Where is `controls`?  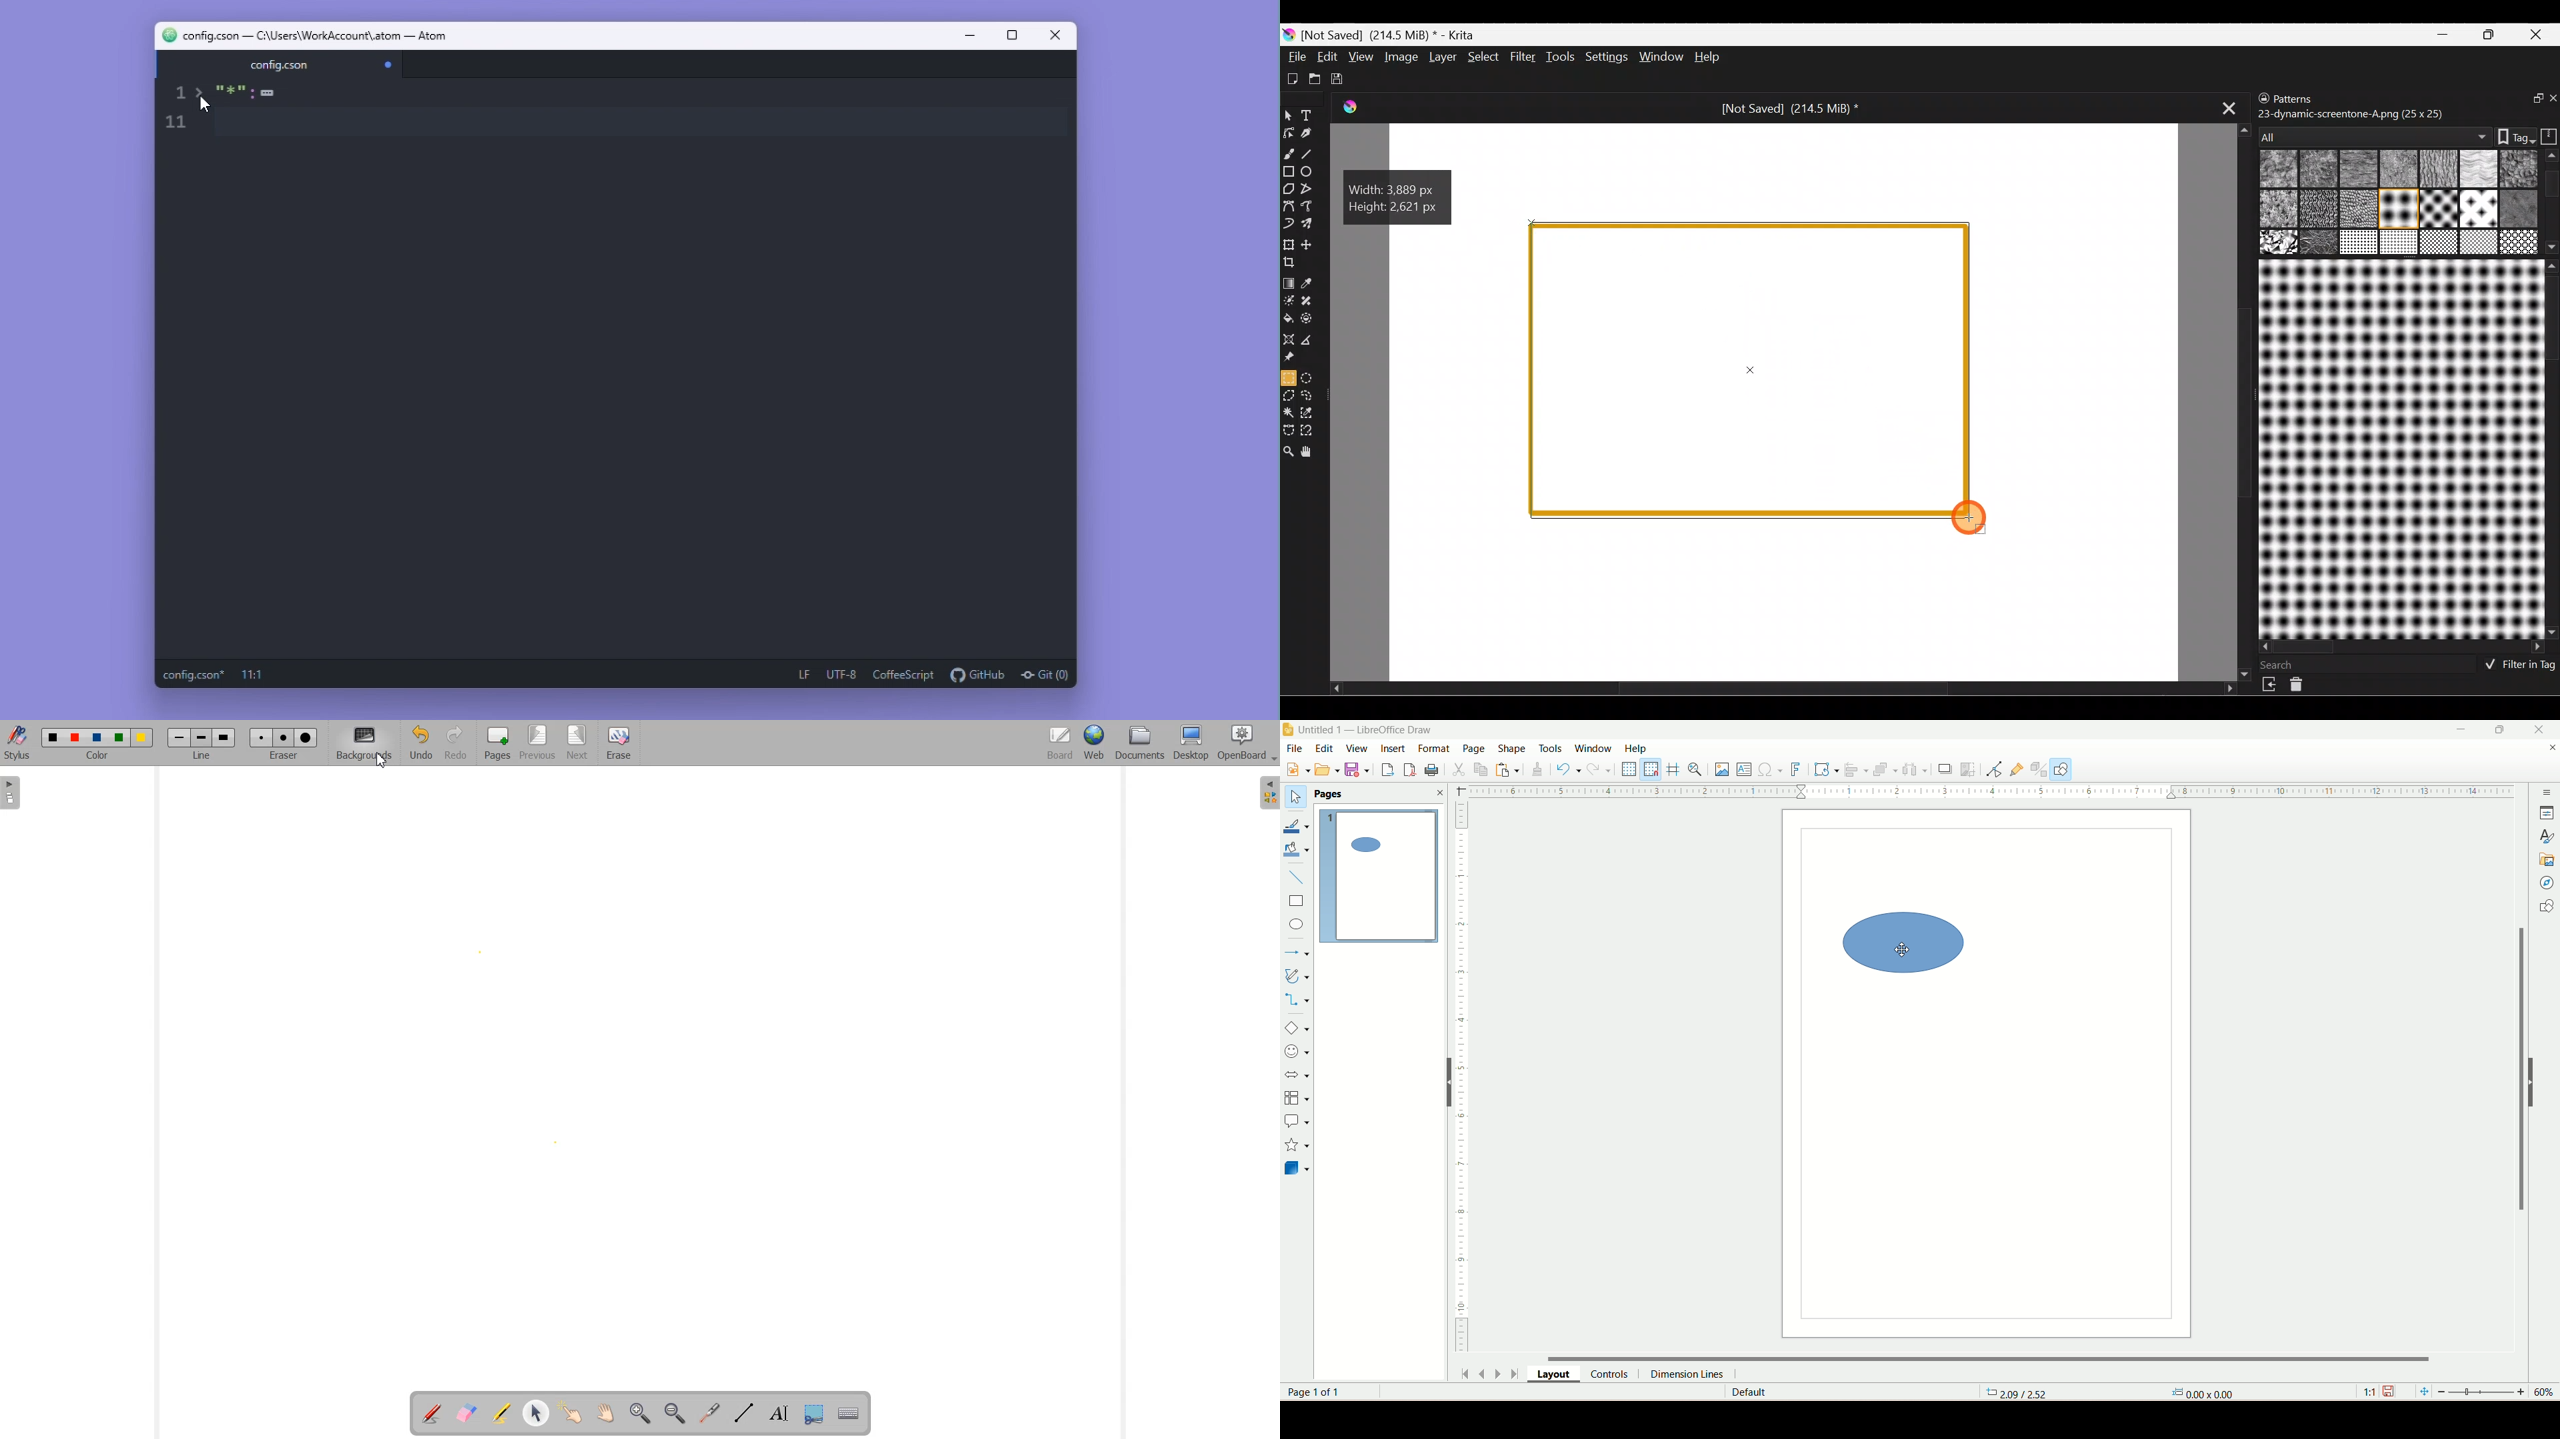 controls is located at coordinates (1613, 1375).